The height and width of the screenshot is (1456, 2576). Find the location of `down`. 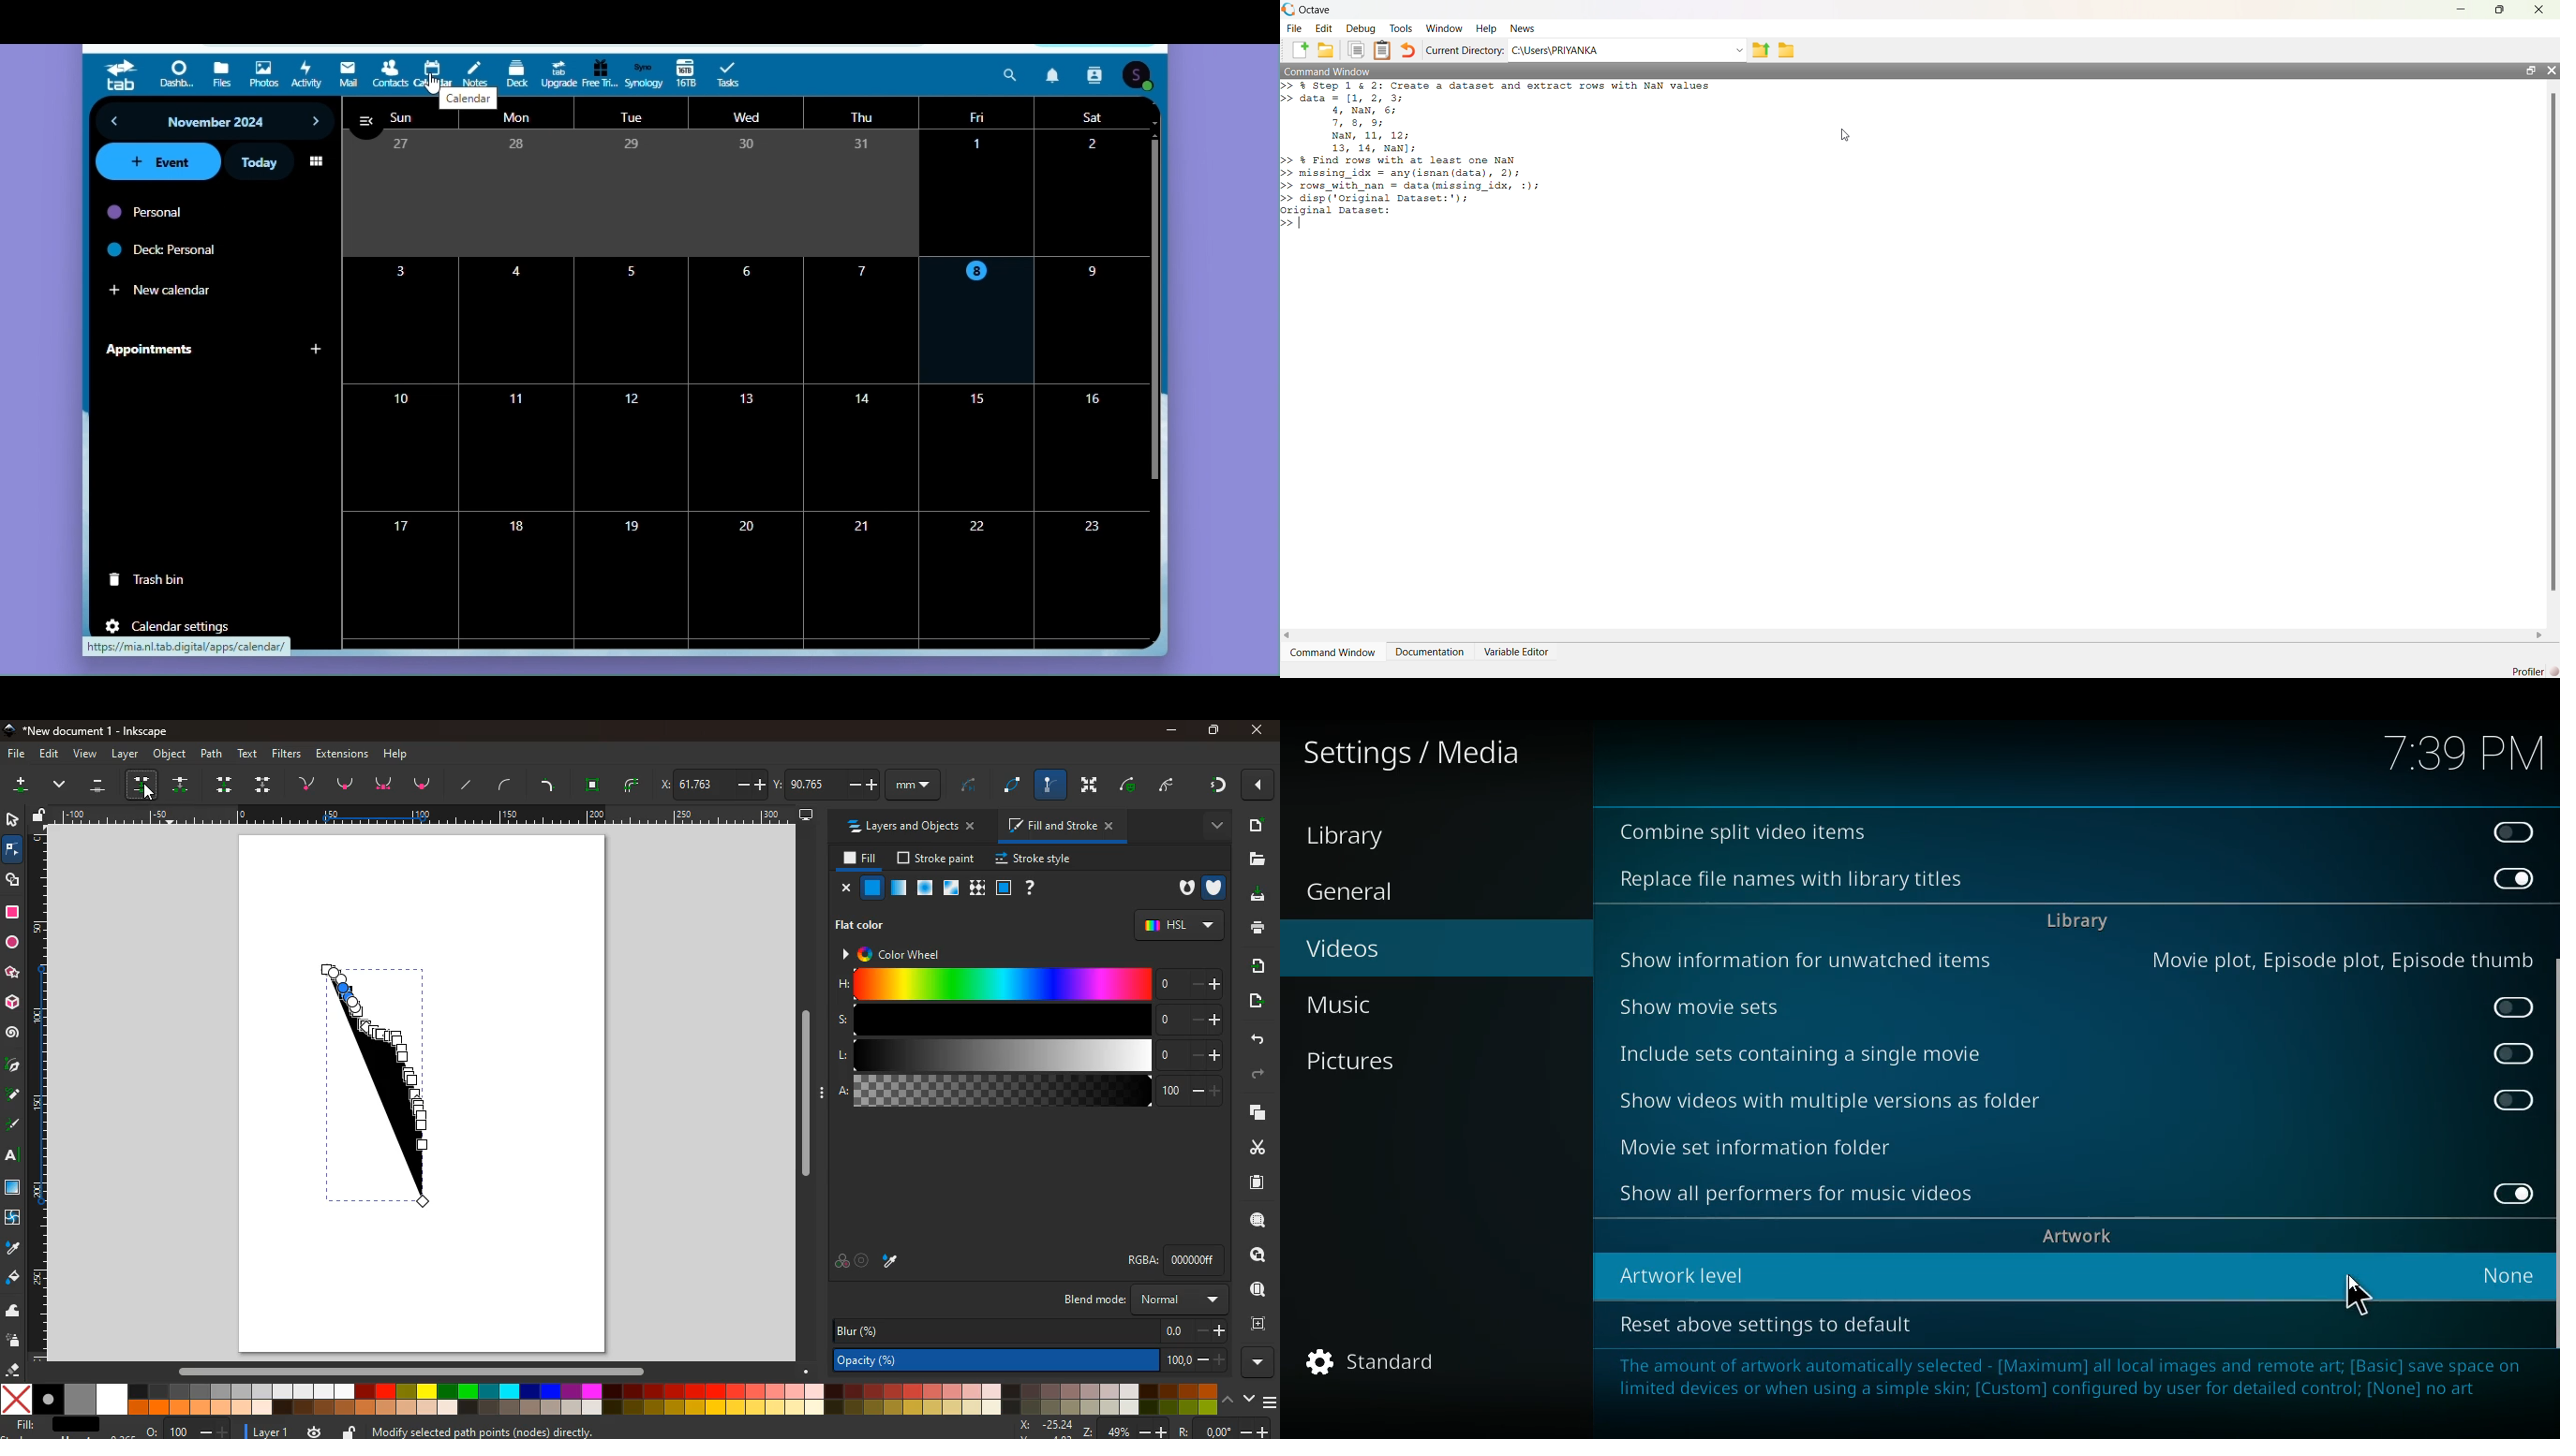

down is located at coordinates (264, 784).